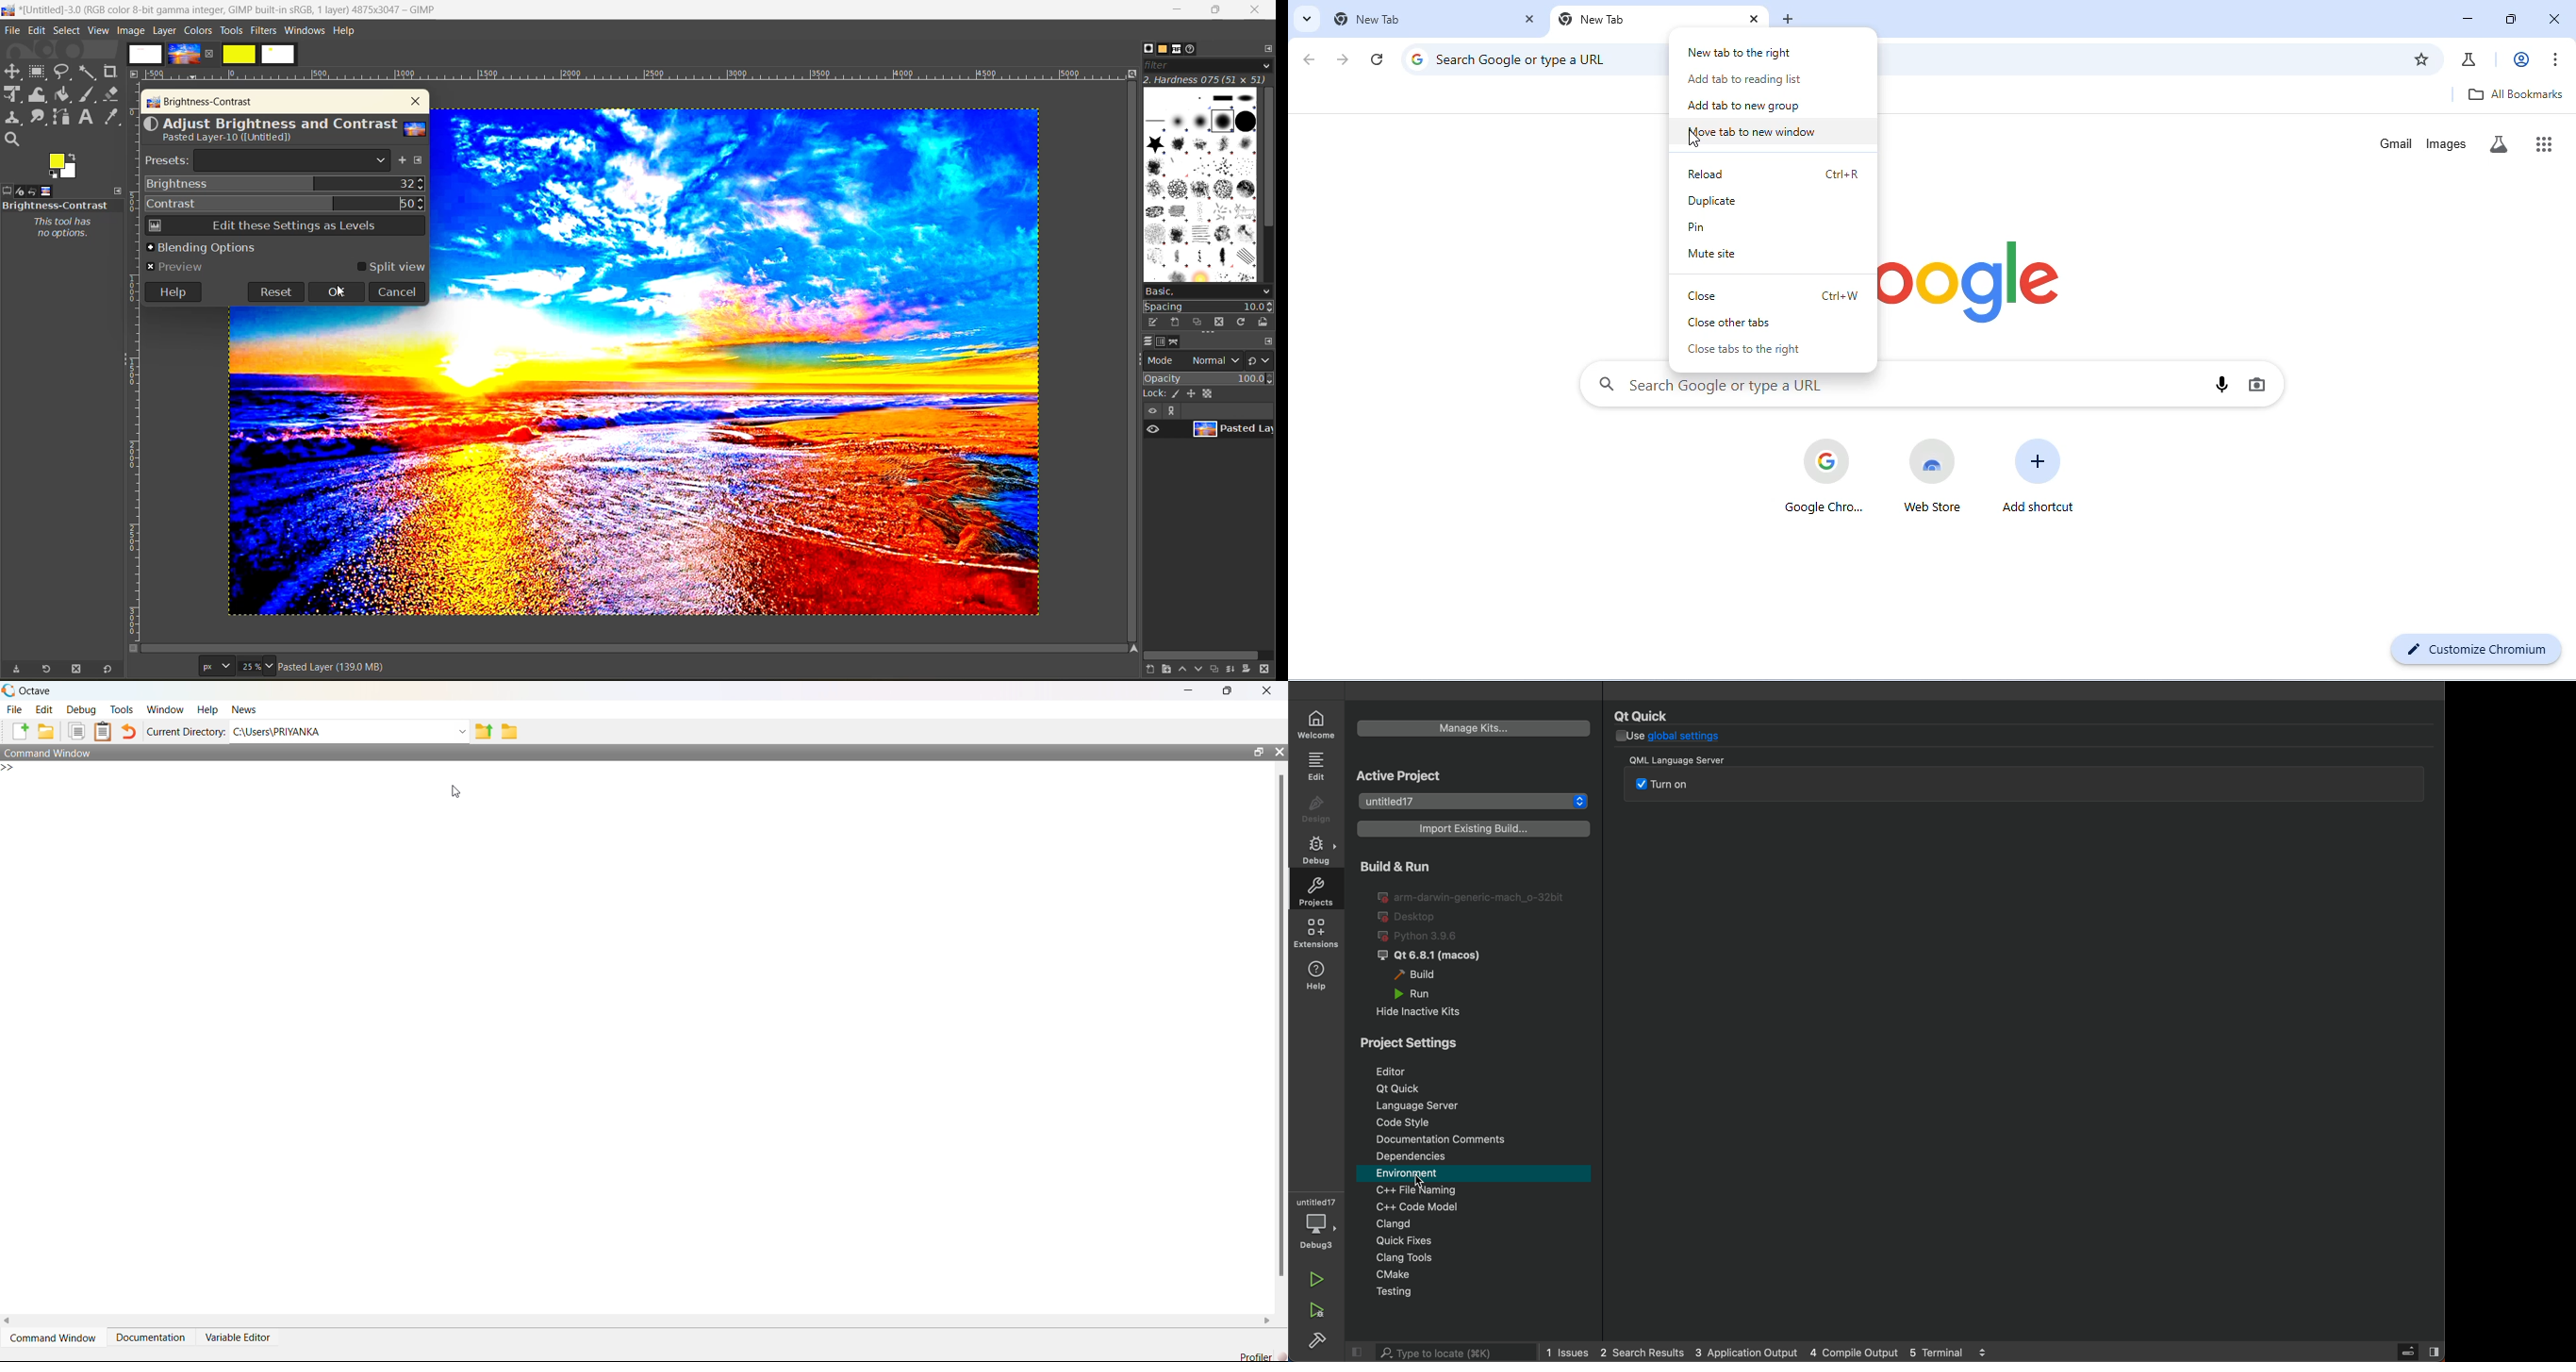 This screenshot has height=1372, width=2576. Describe the element at coordinates (1319, 847) in the screenshot. I see `debug` at that location.